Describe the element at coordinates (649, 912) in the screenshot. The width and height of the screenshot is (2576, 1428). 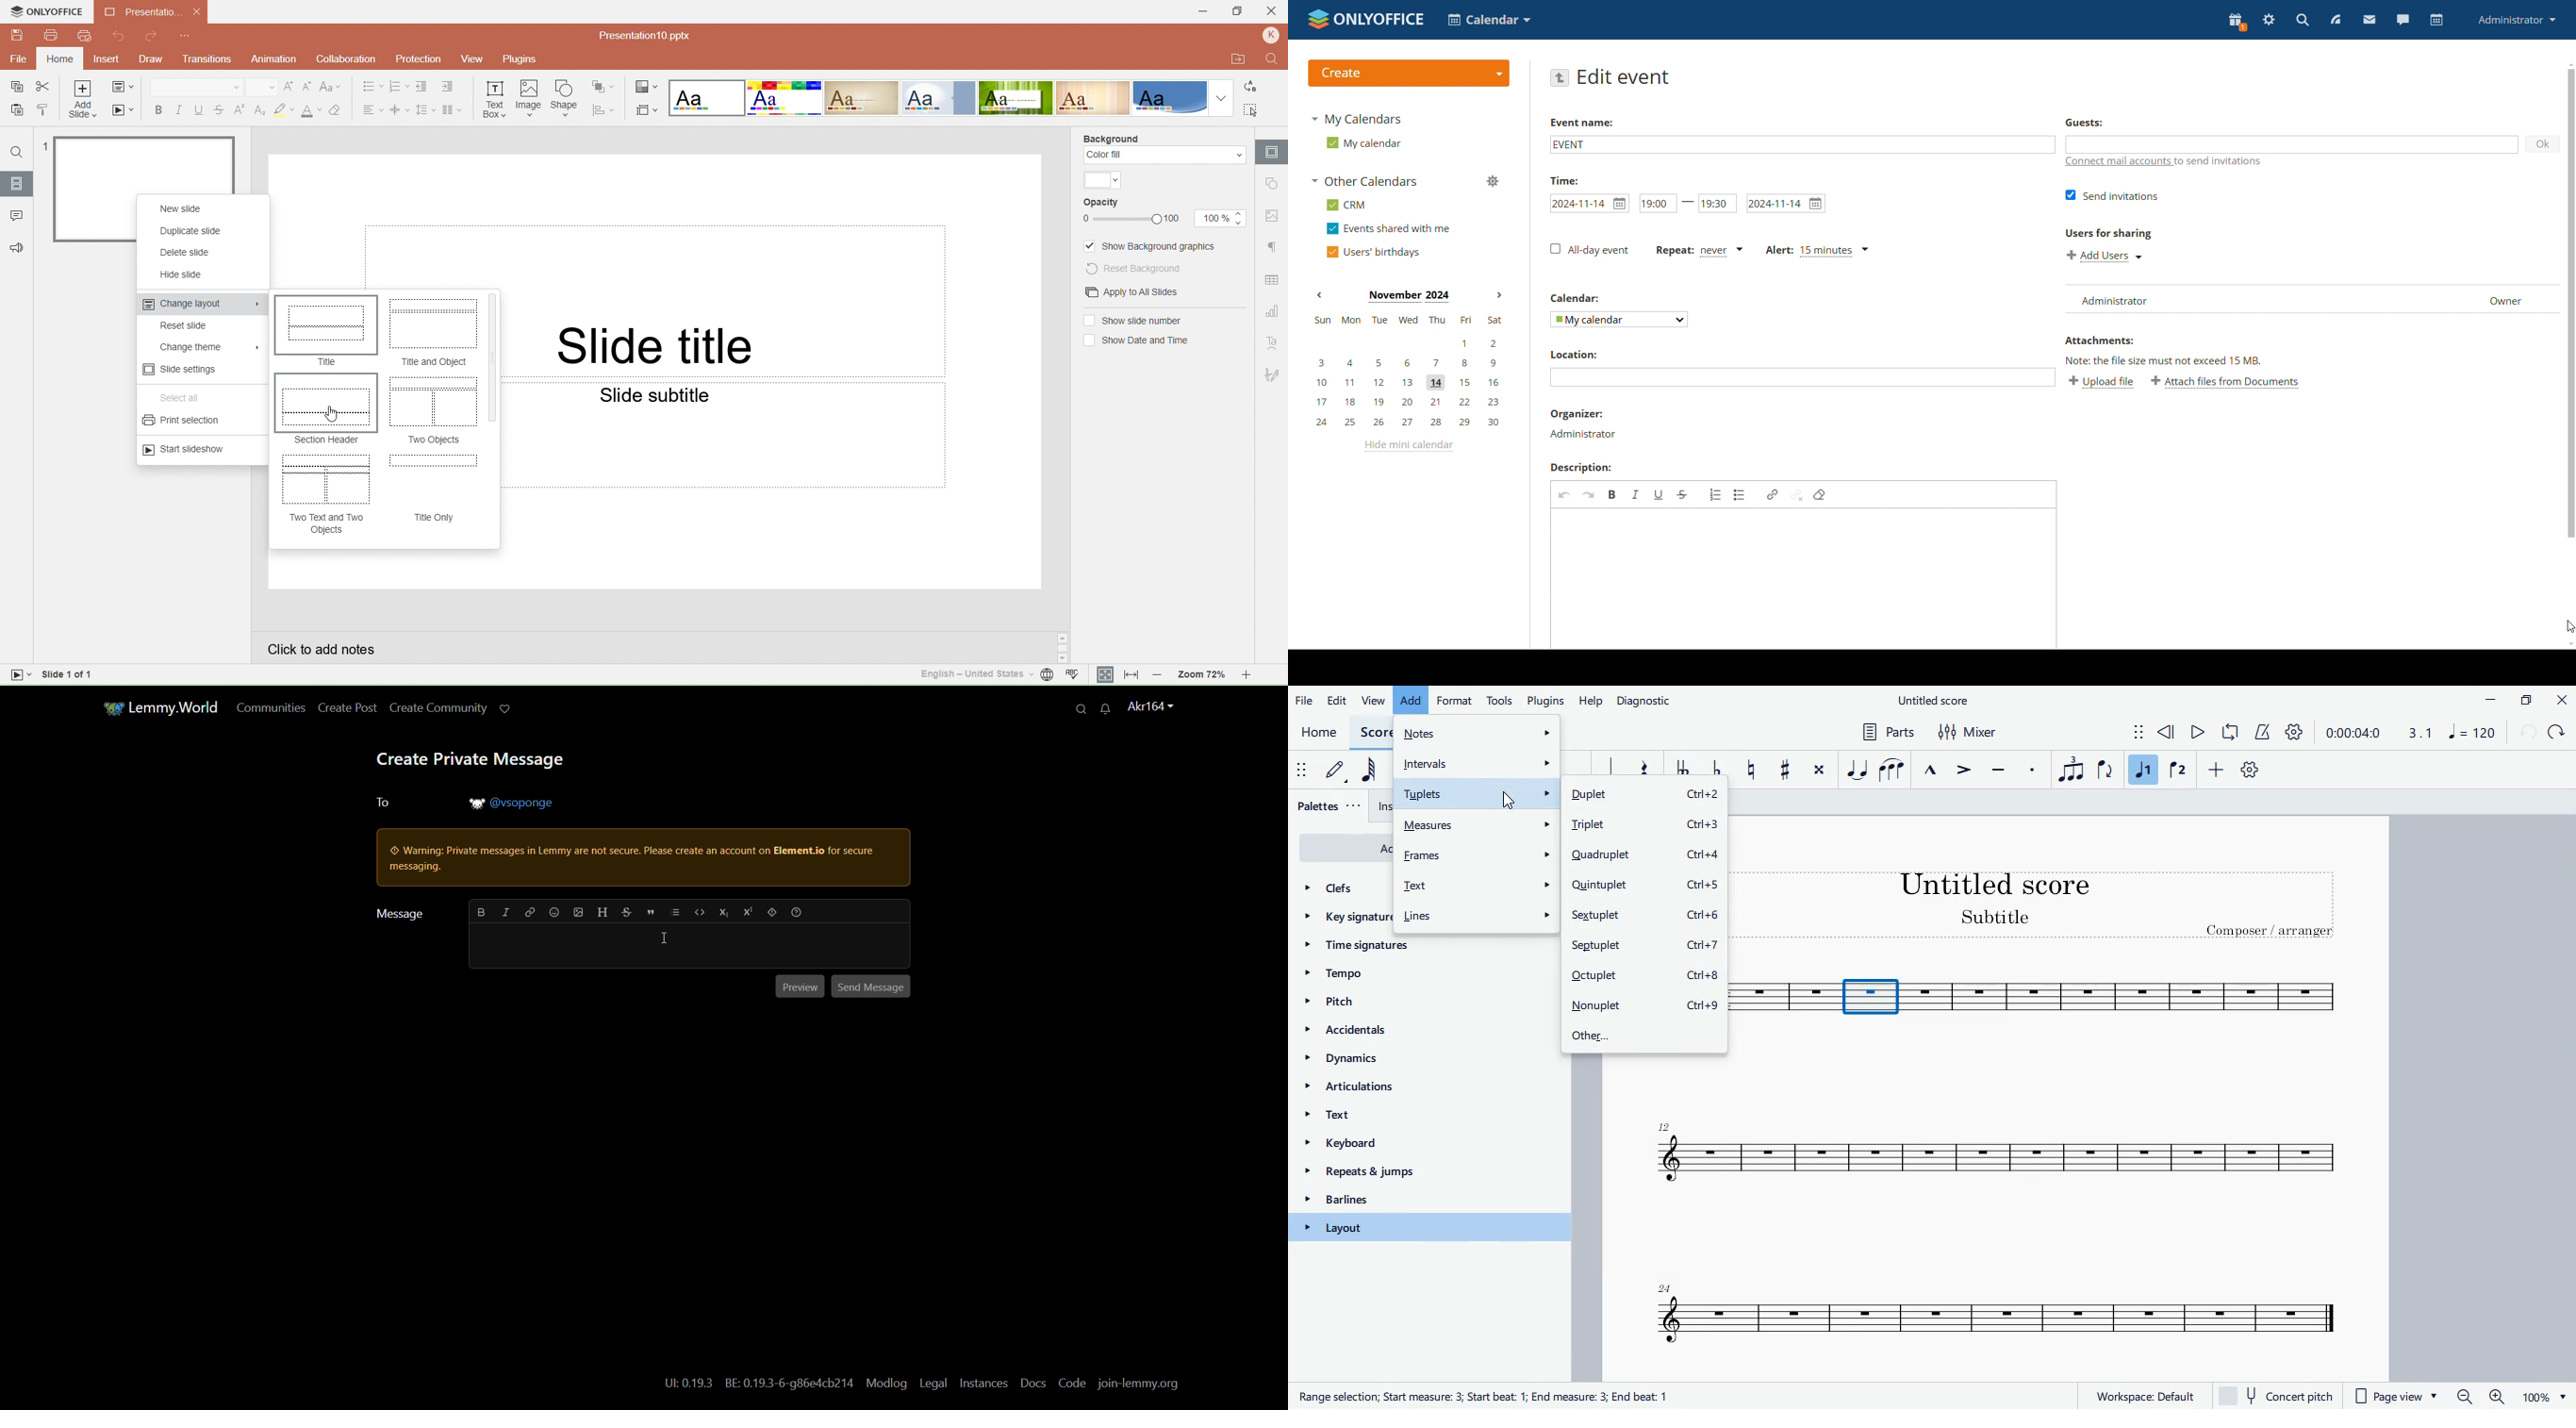
I see `quote` at that location.